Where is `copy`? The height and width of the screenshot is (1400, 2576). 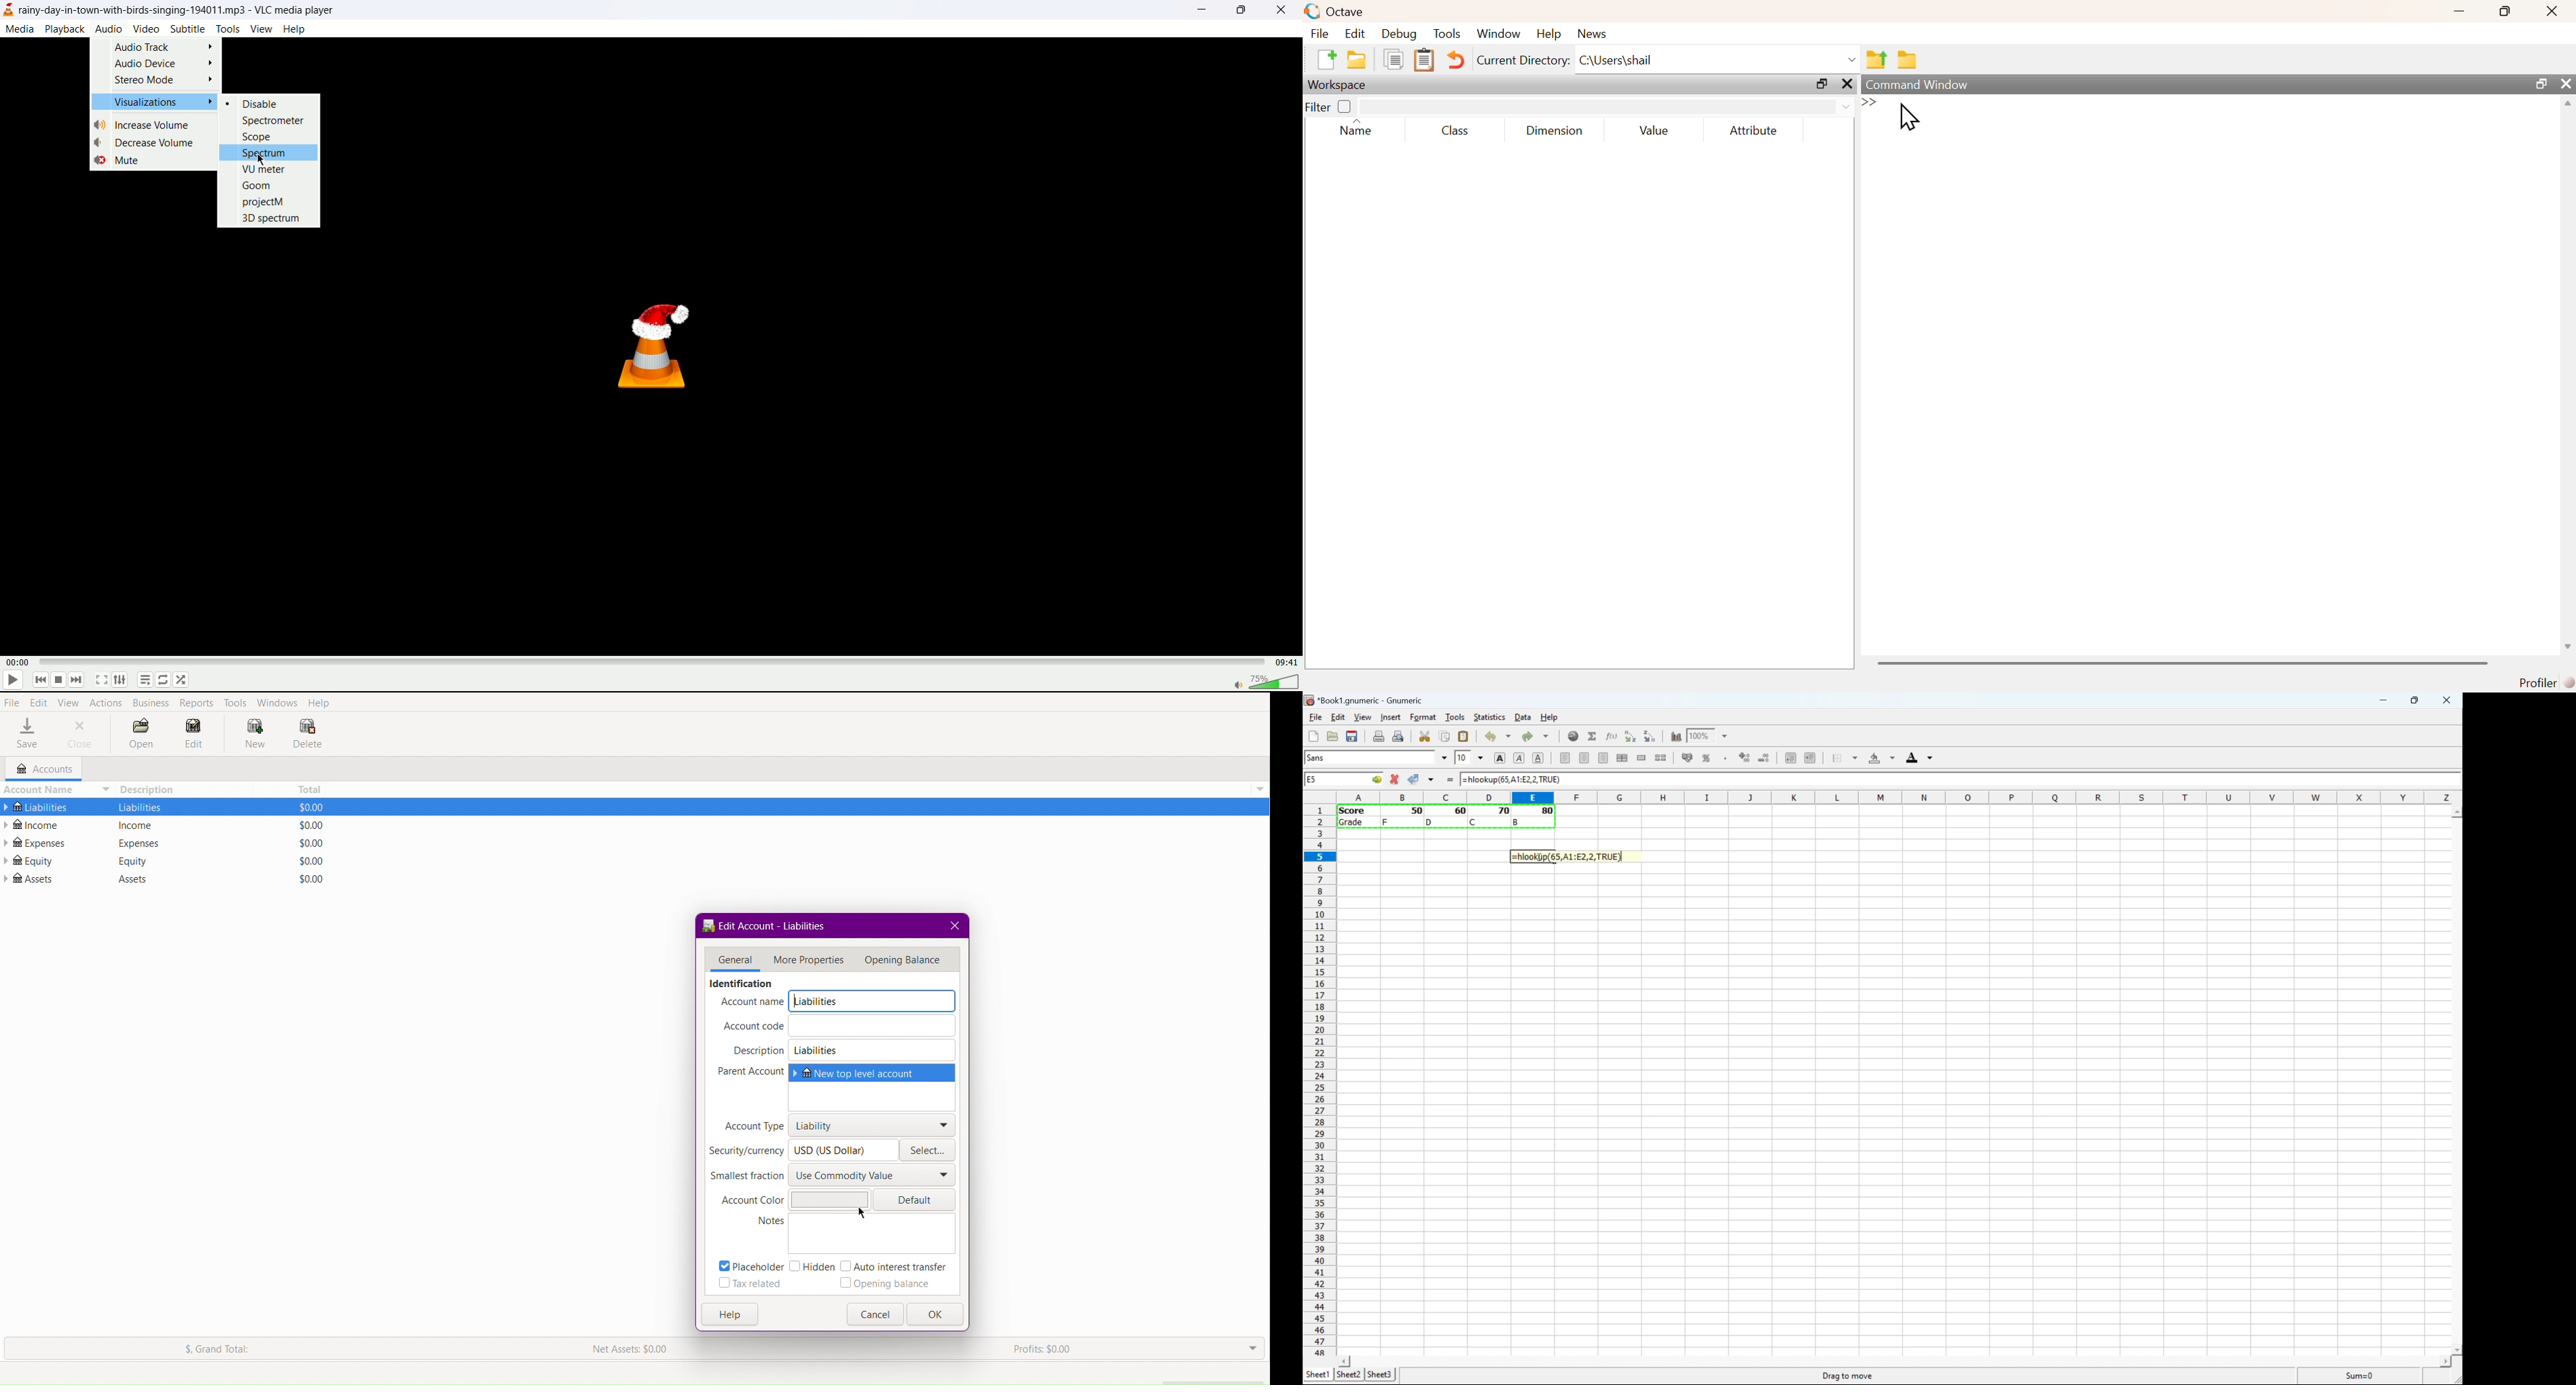 copy is located at coordinates (1395, 60).